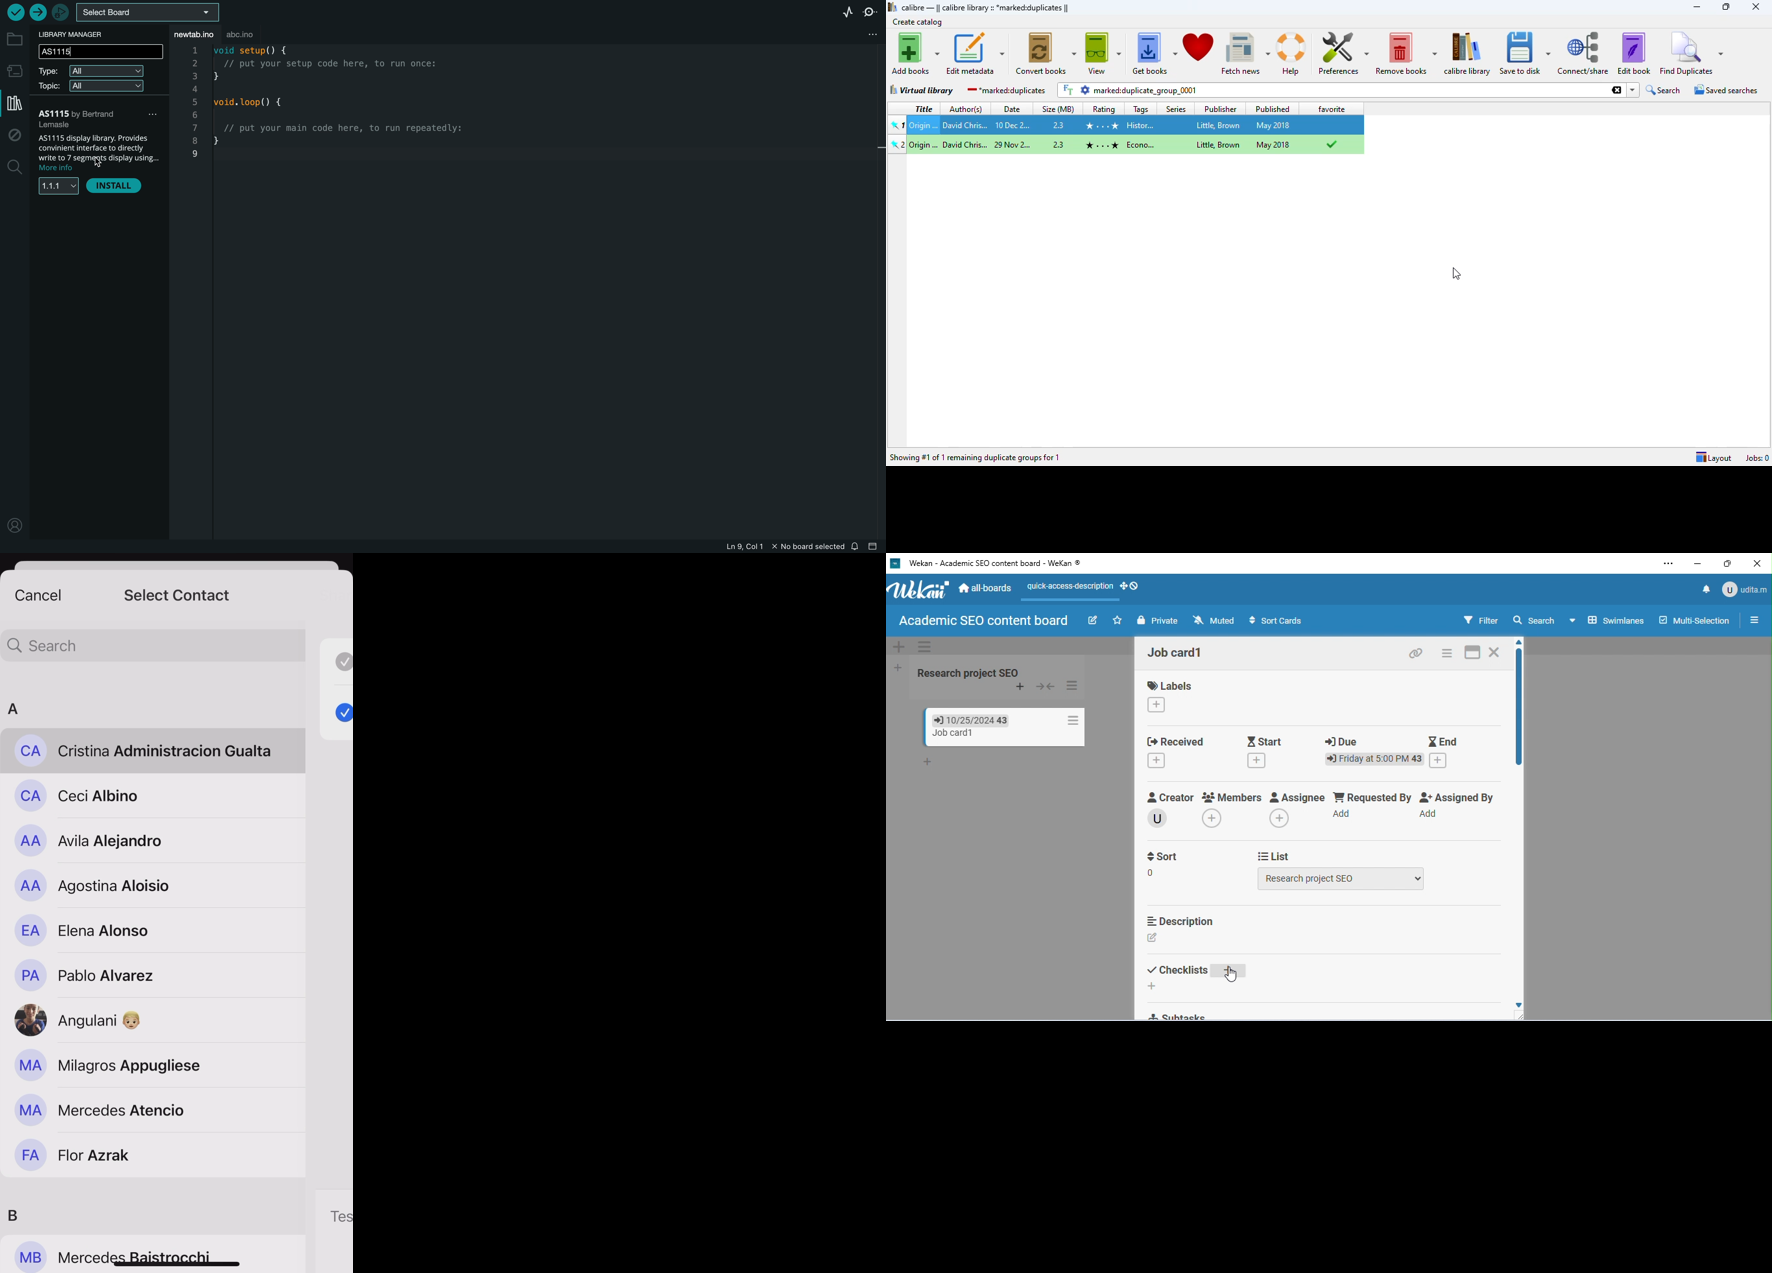 The height and width of the screenshot is (1288, 1792). What do you see at coordinates (1131, 586) in the screenshot?
I see `how desktop drag handles` at bounding box center [1131, 586].